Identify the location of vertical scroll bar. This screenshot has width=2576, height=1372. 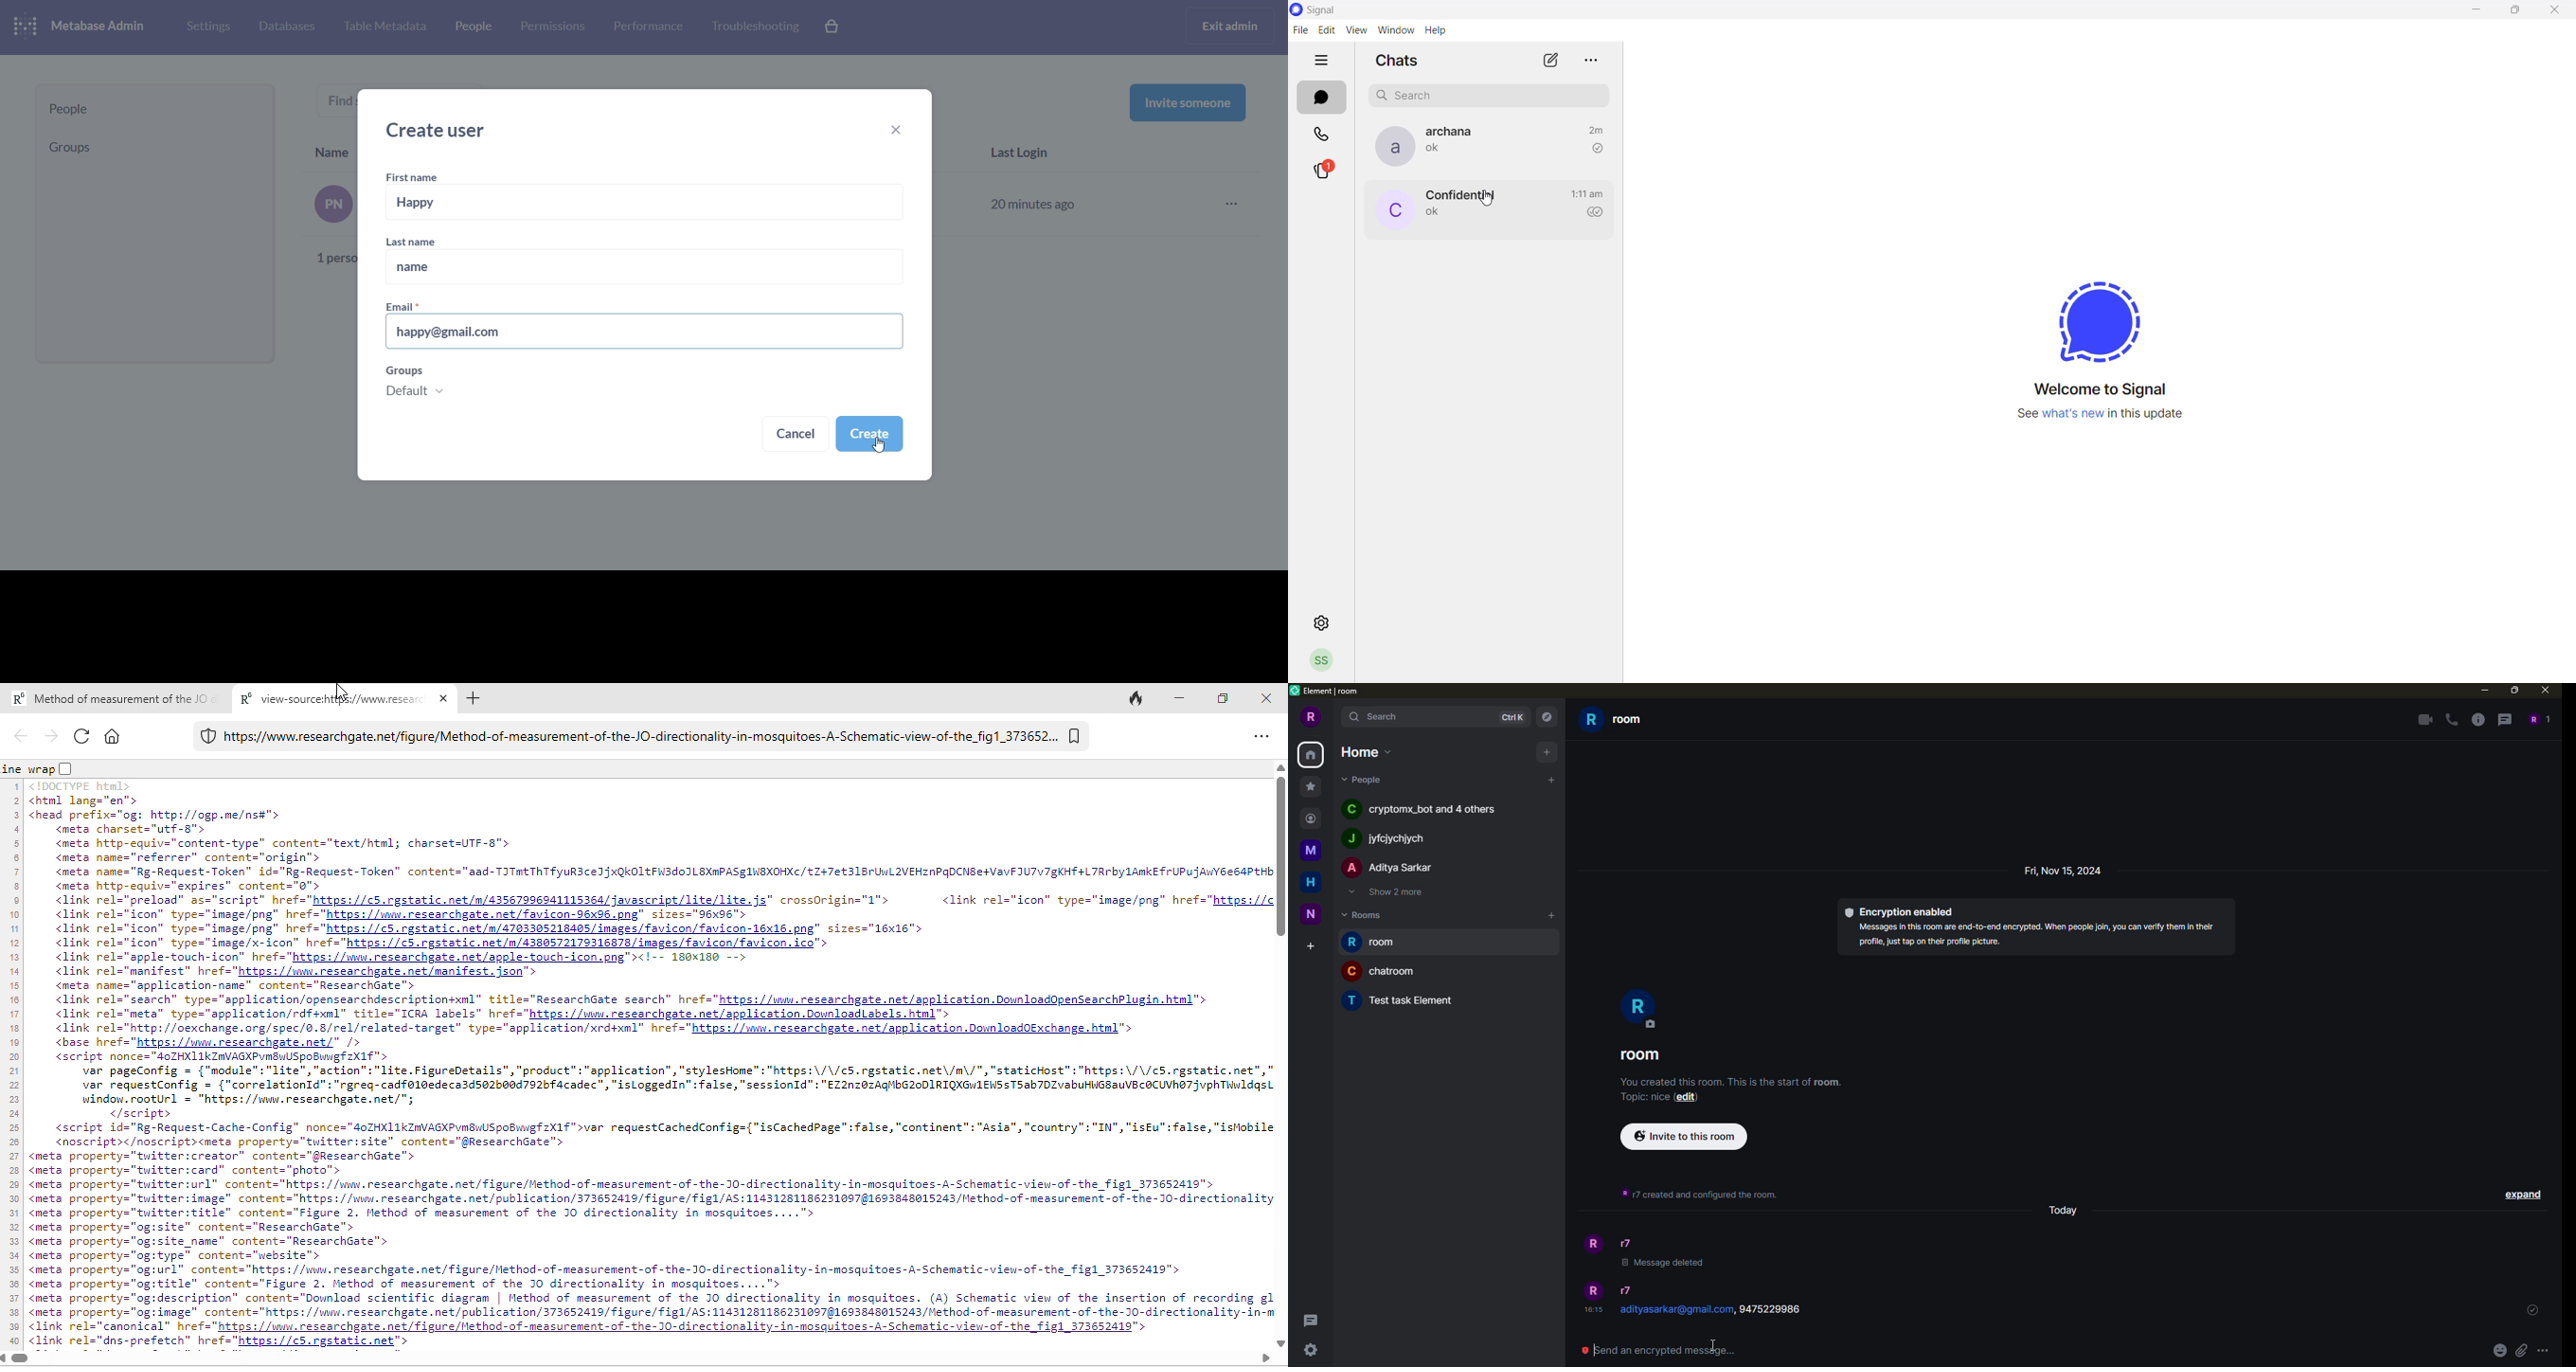
(1279, 857).